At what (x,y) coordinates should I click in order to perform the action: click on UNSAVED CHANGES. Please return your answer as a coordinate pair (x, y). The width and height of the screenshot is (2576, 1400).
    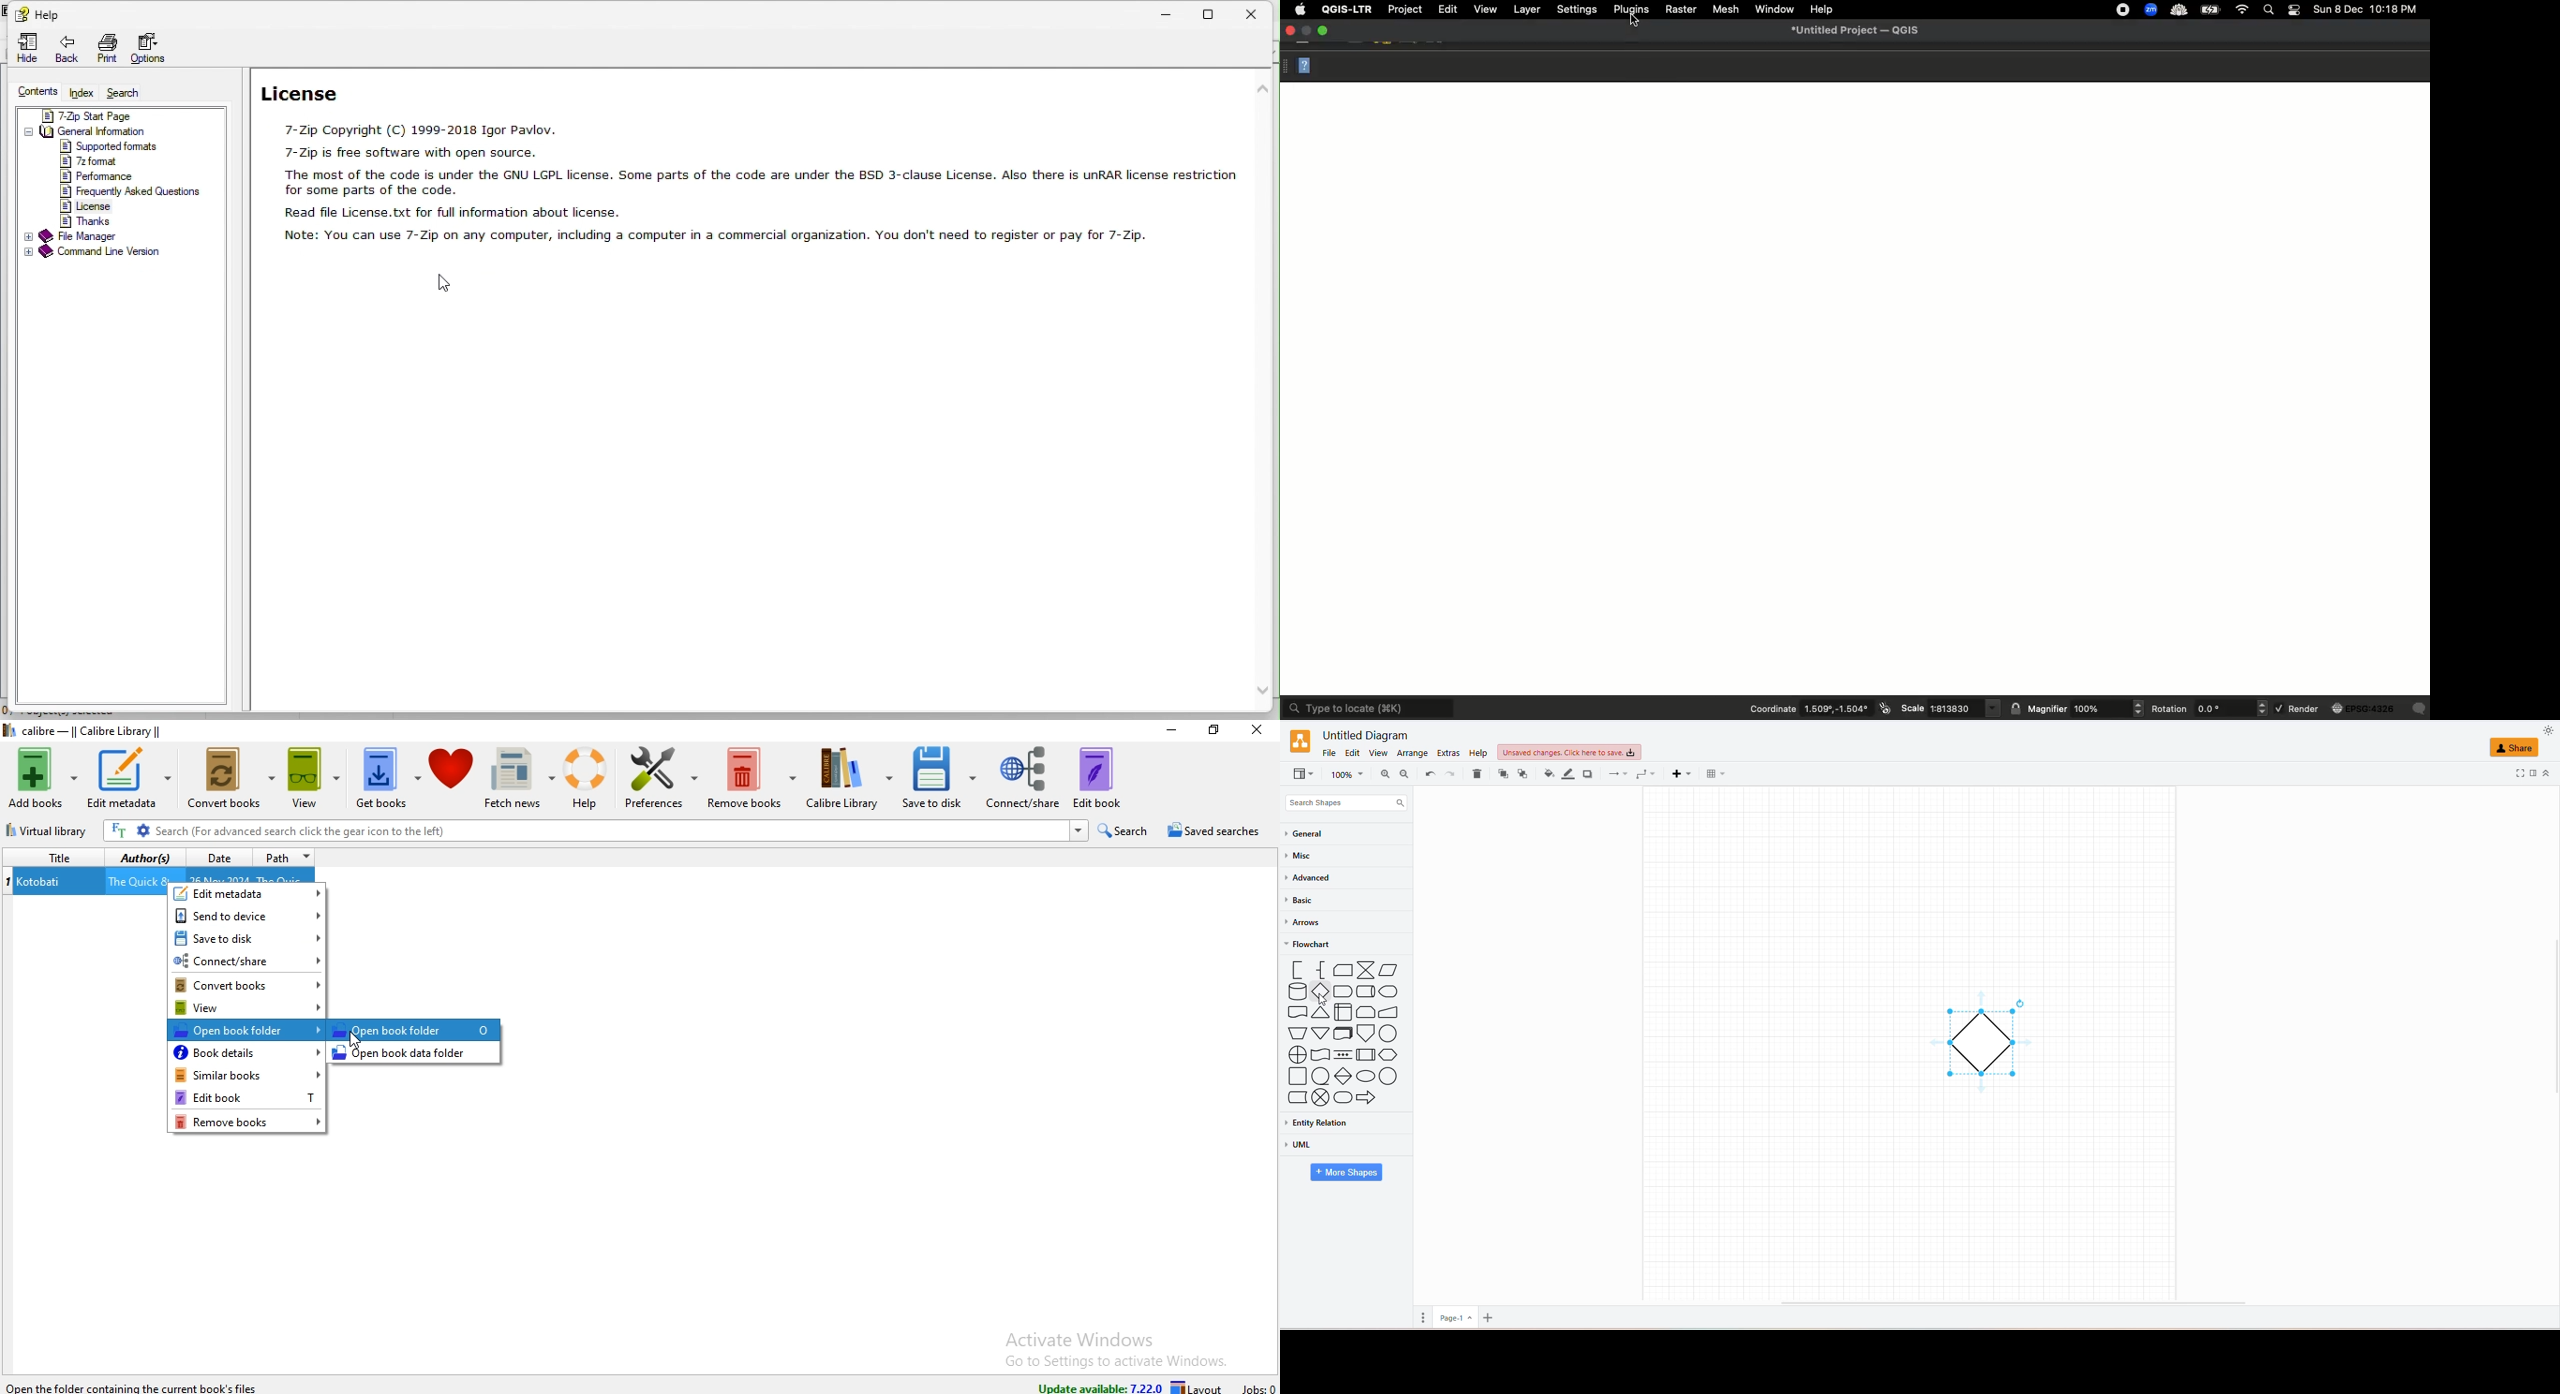
    Looking at the image, I should click on (1570, 751).